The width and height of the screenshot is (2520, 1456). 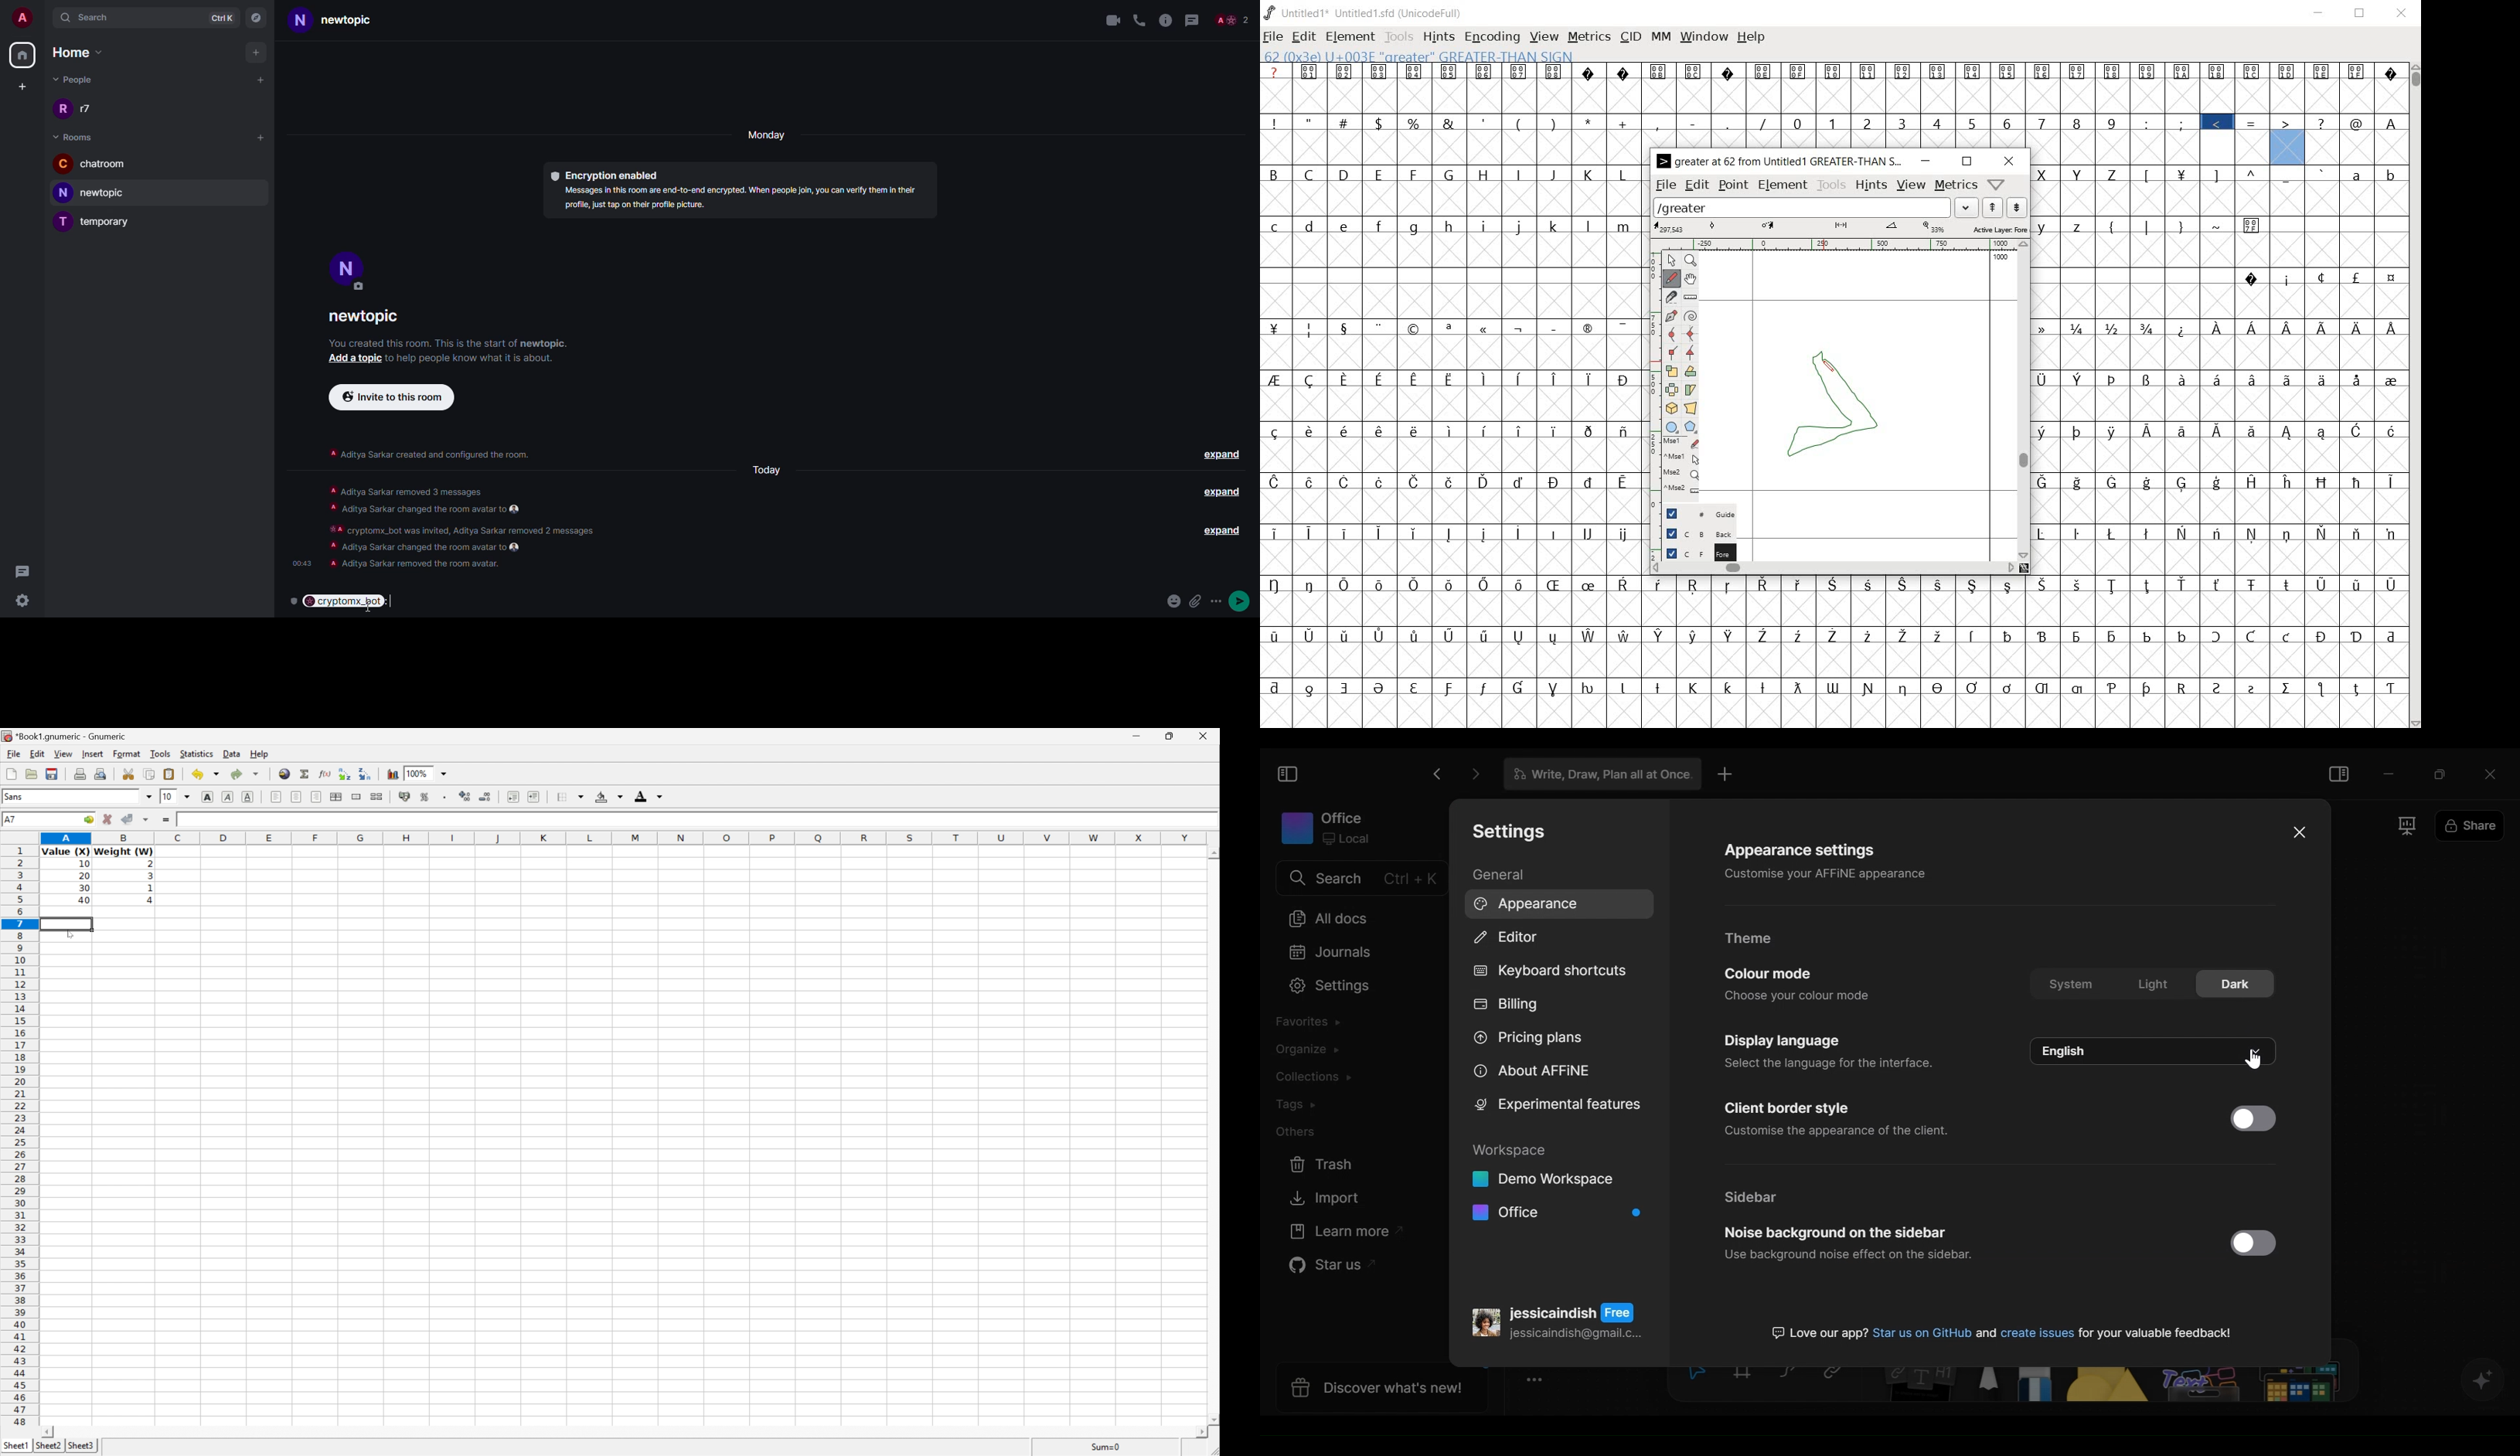 What do you see at coordinates (97, 193) in the screenshot?
I see `newtopic` at bounding box center [97, 193].